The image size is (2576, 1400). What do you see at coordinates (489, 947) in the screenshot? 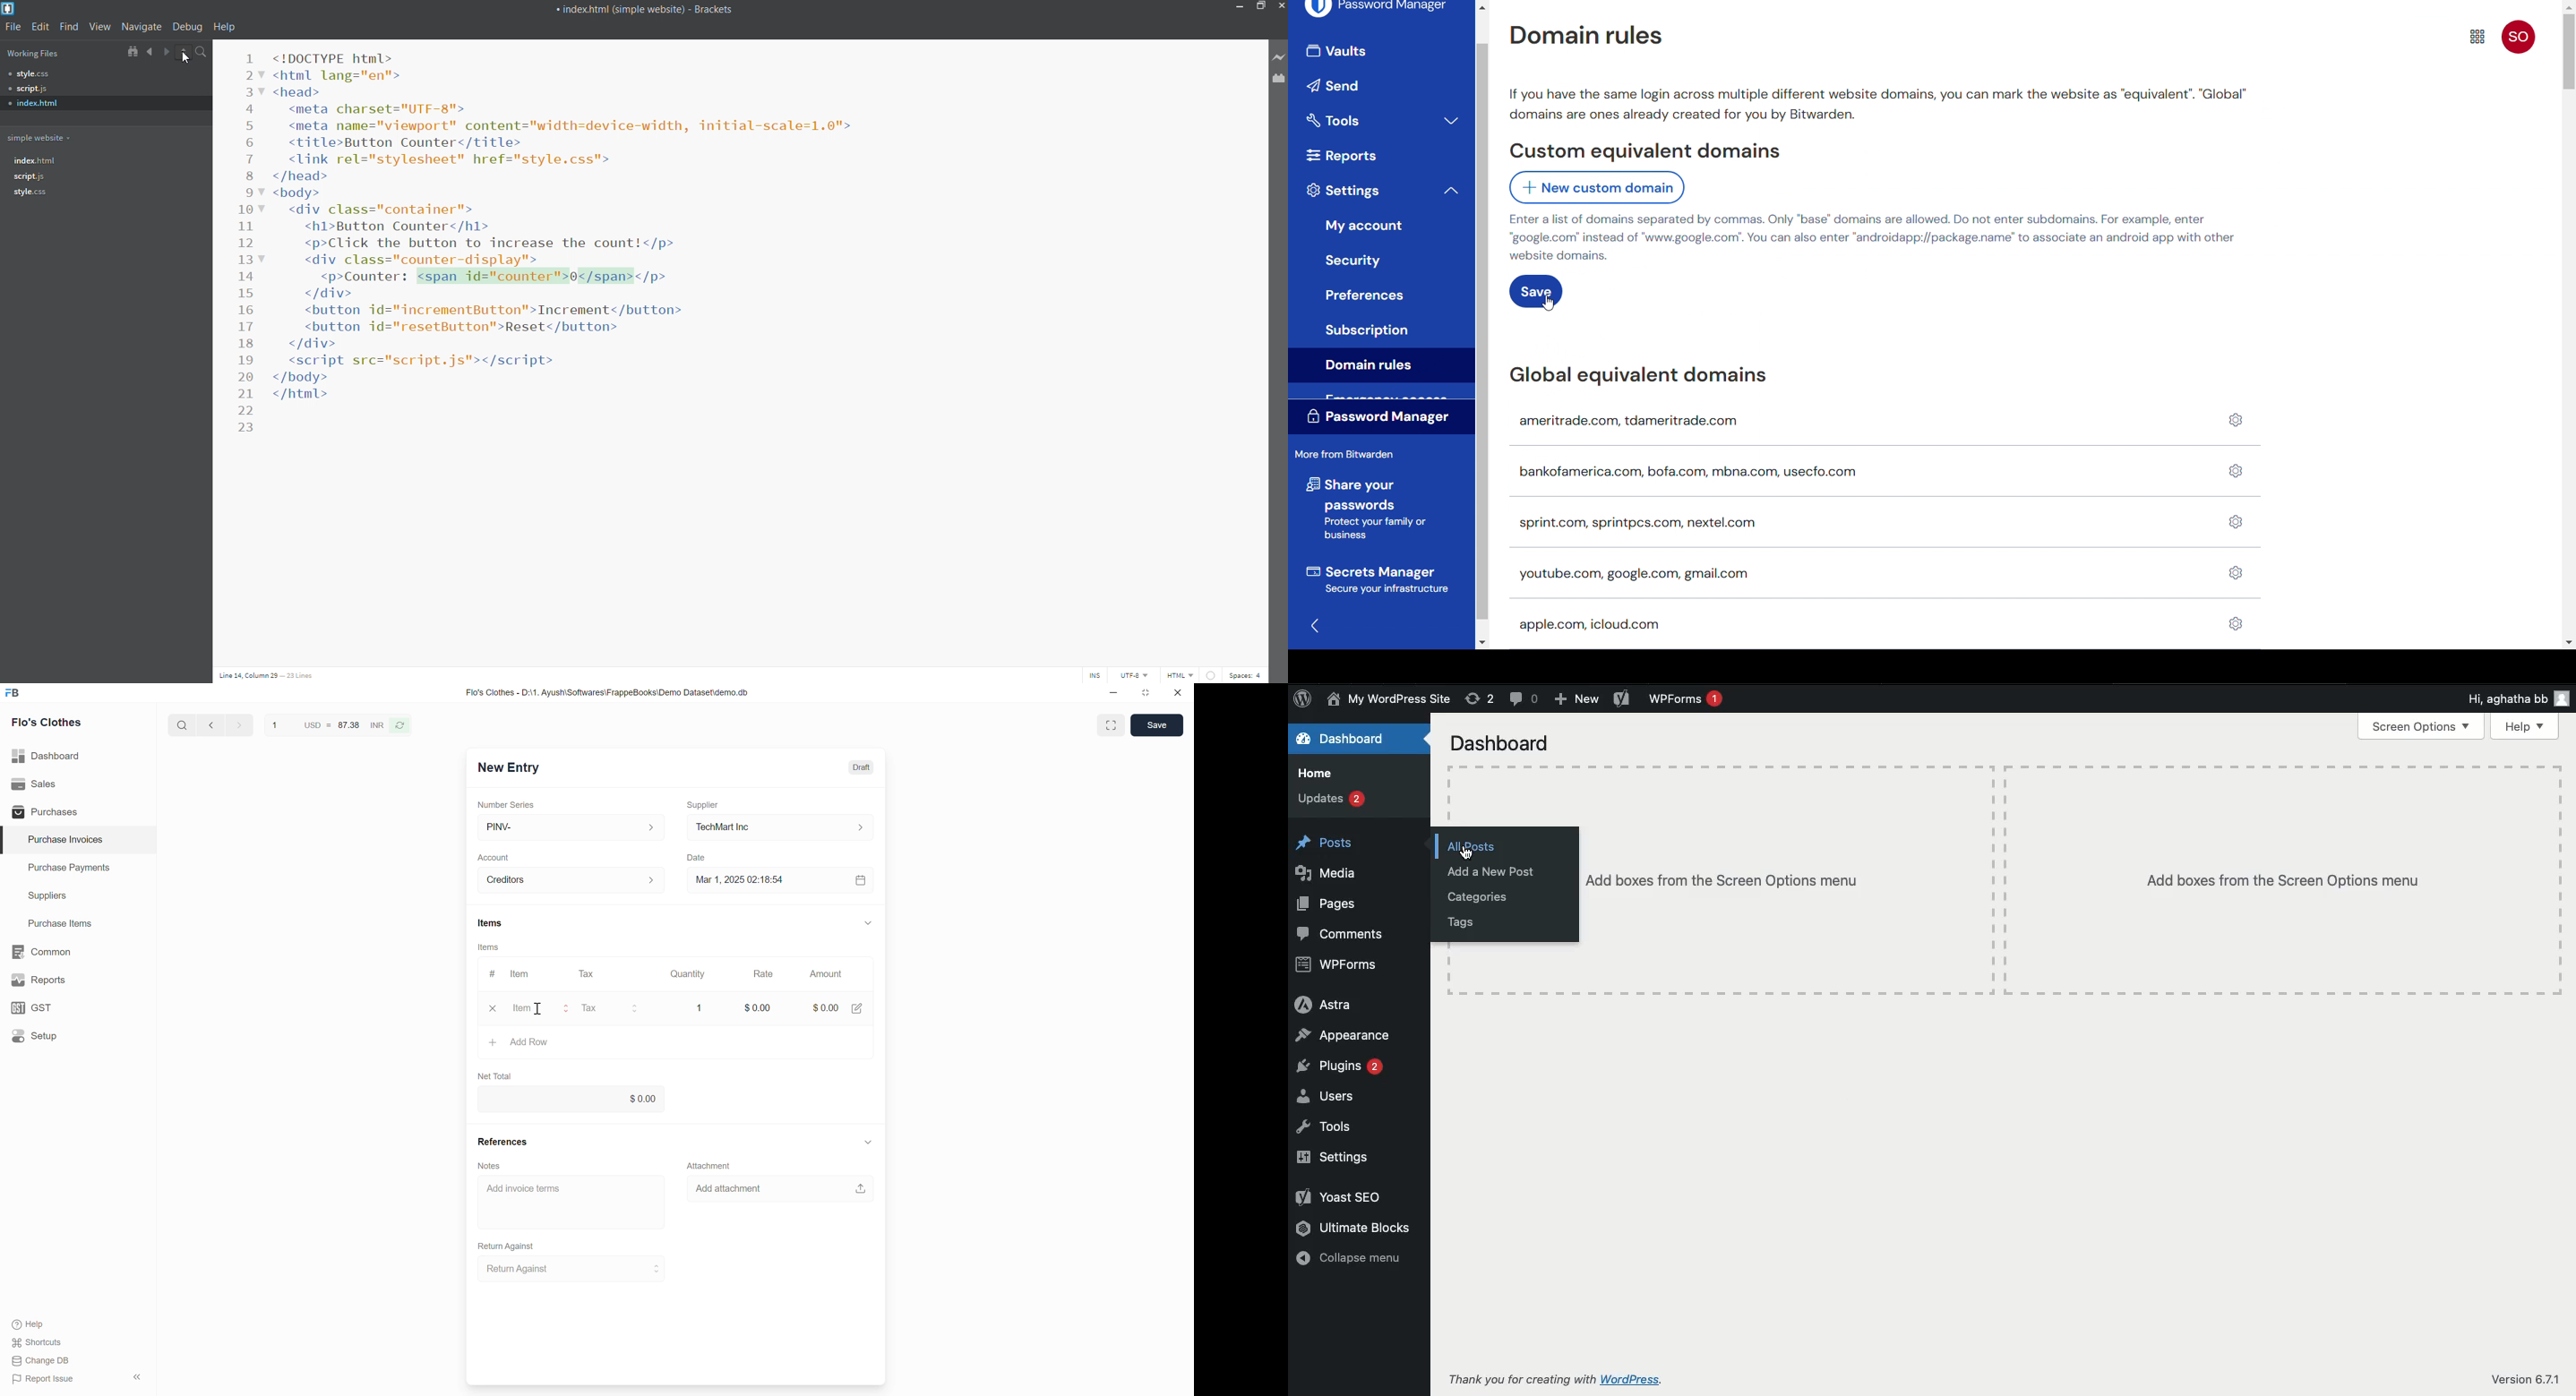
I see `Items` at bounding box center [489, 947].